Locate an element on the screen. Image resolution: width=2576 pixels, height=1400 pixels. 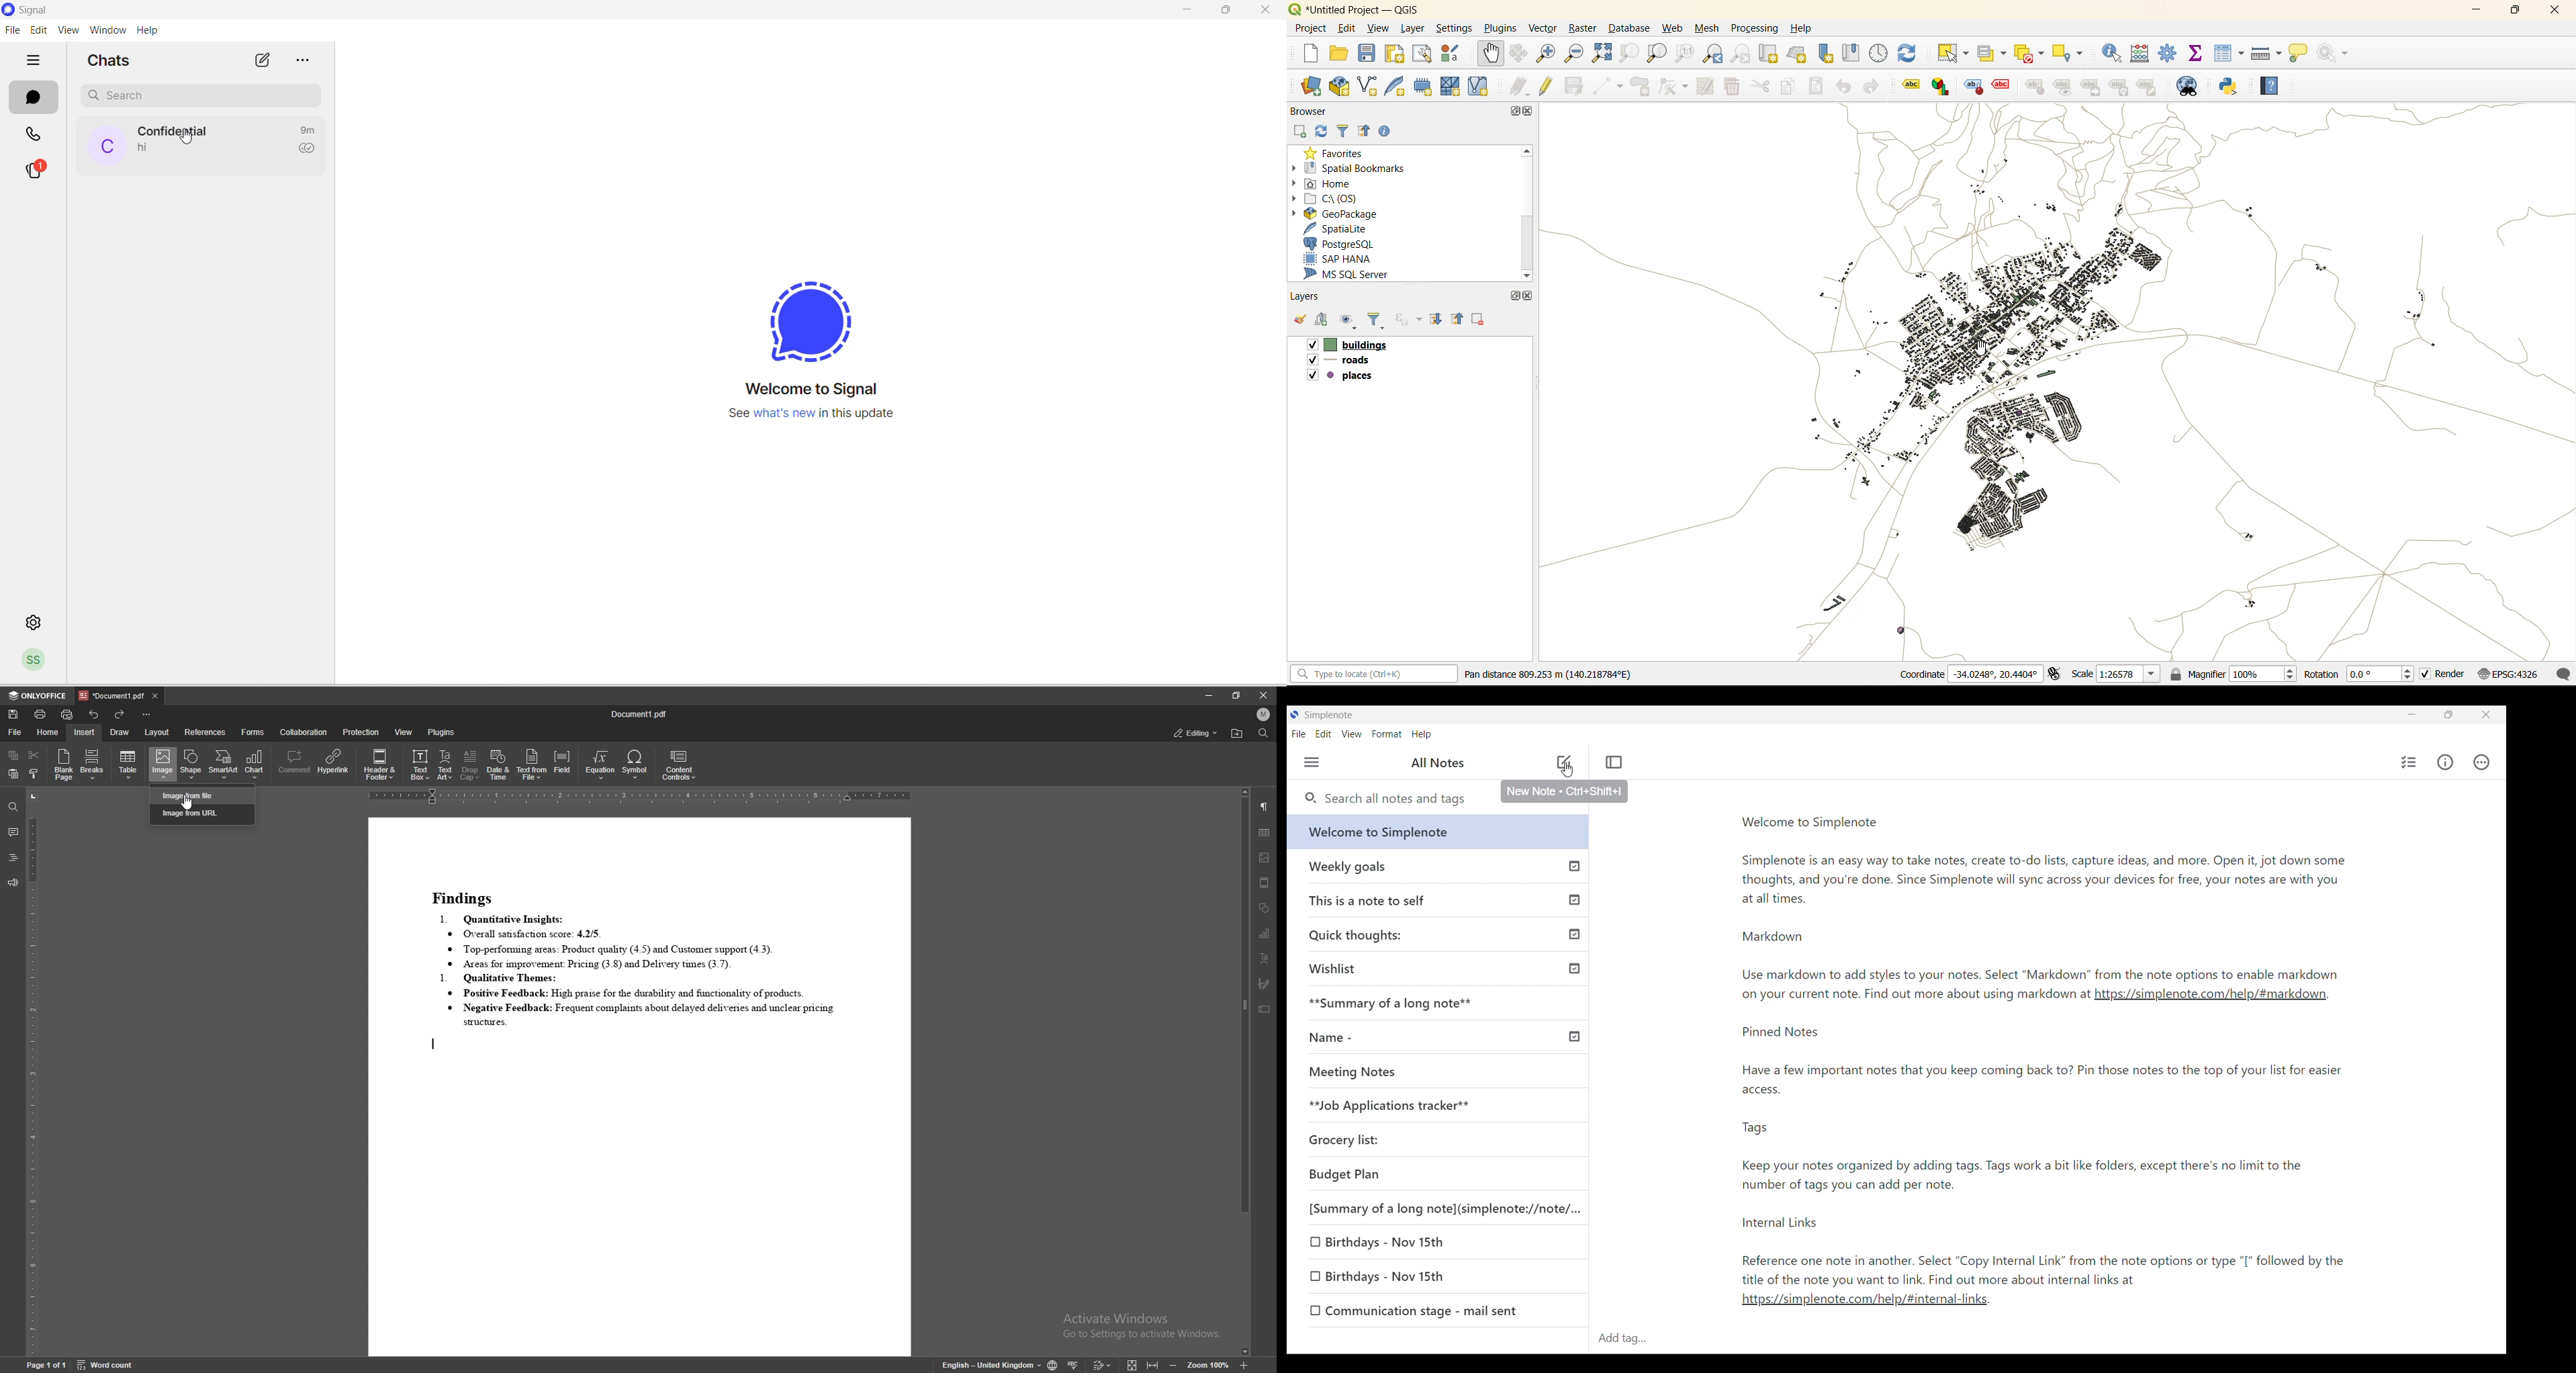
maximize is located at coordinates (1229, 12).